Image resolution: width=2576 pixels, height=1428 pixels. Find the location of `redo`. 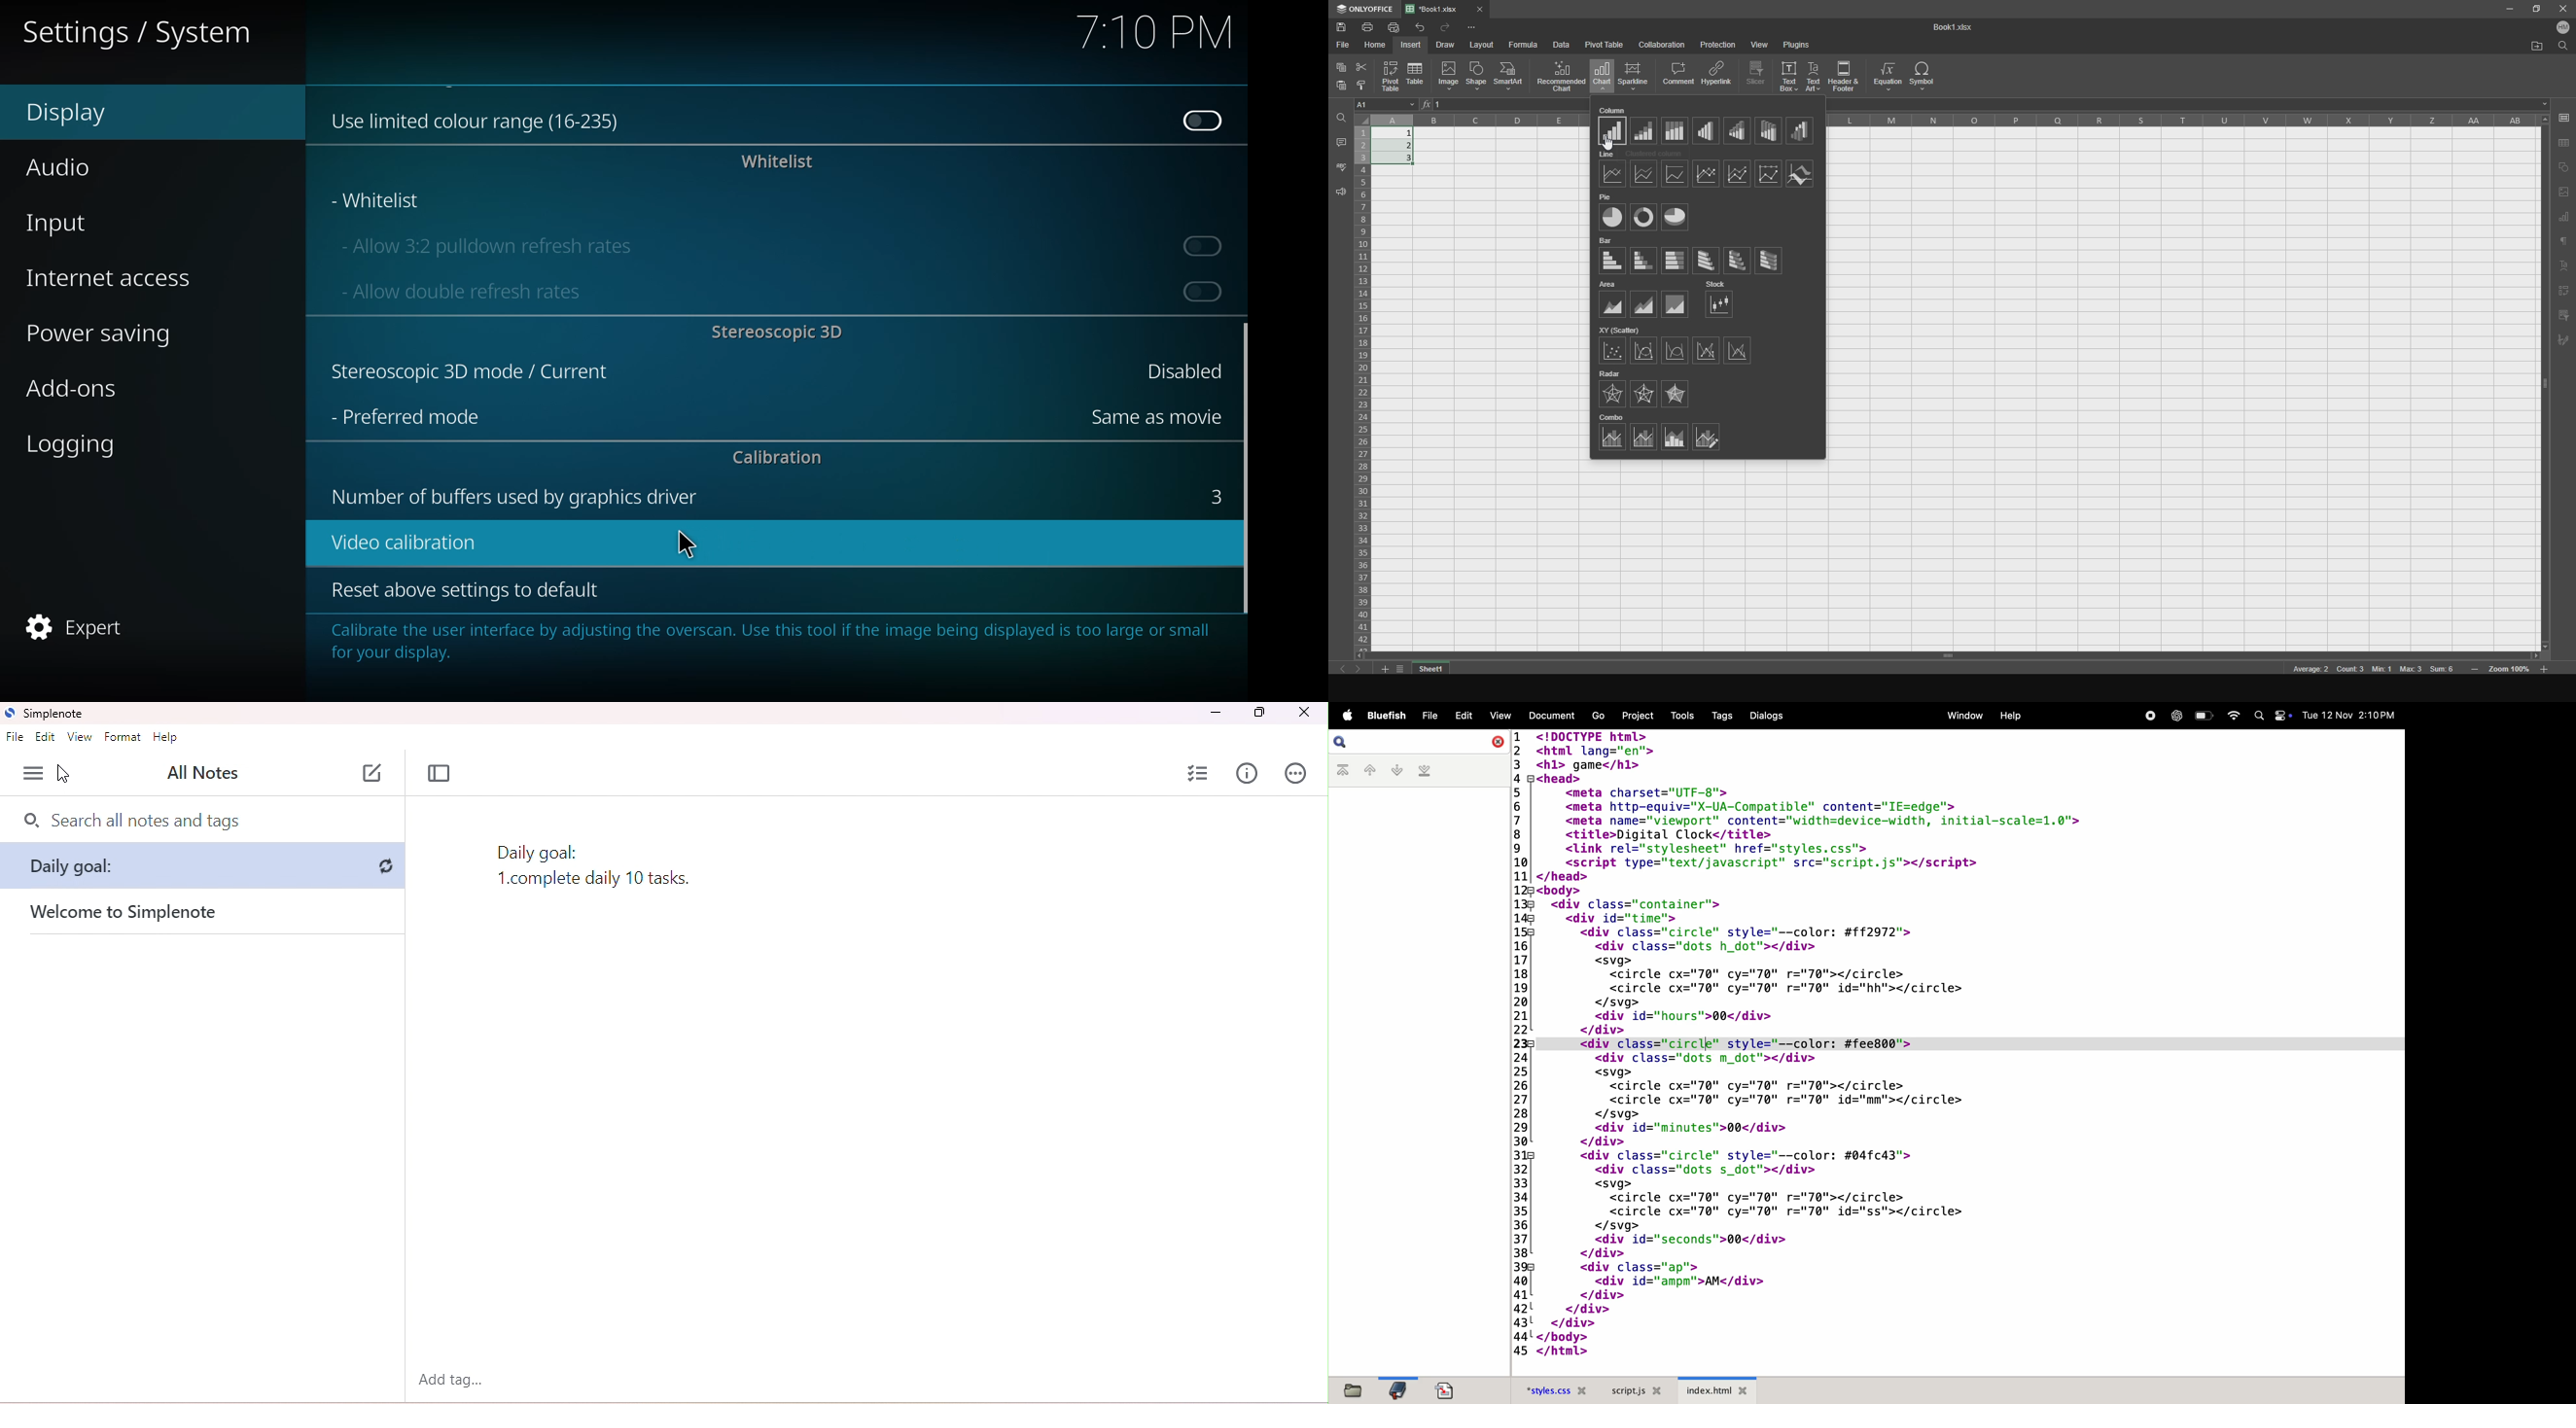

redo is located at coordinates (1447, 27).